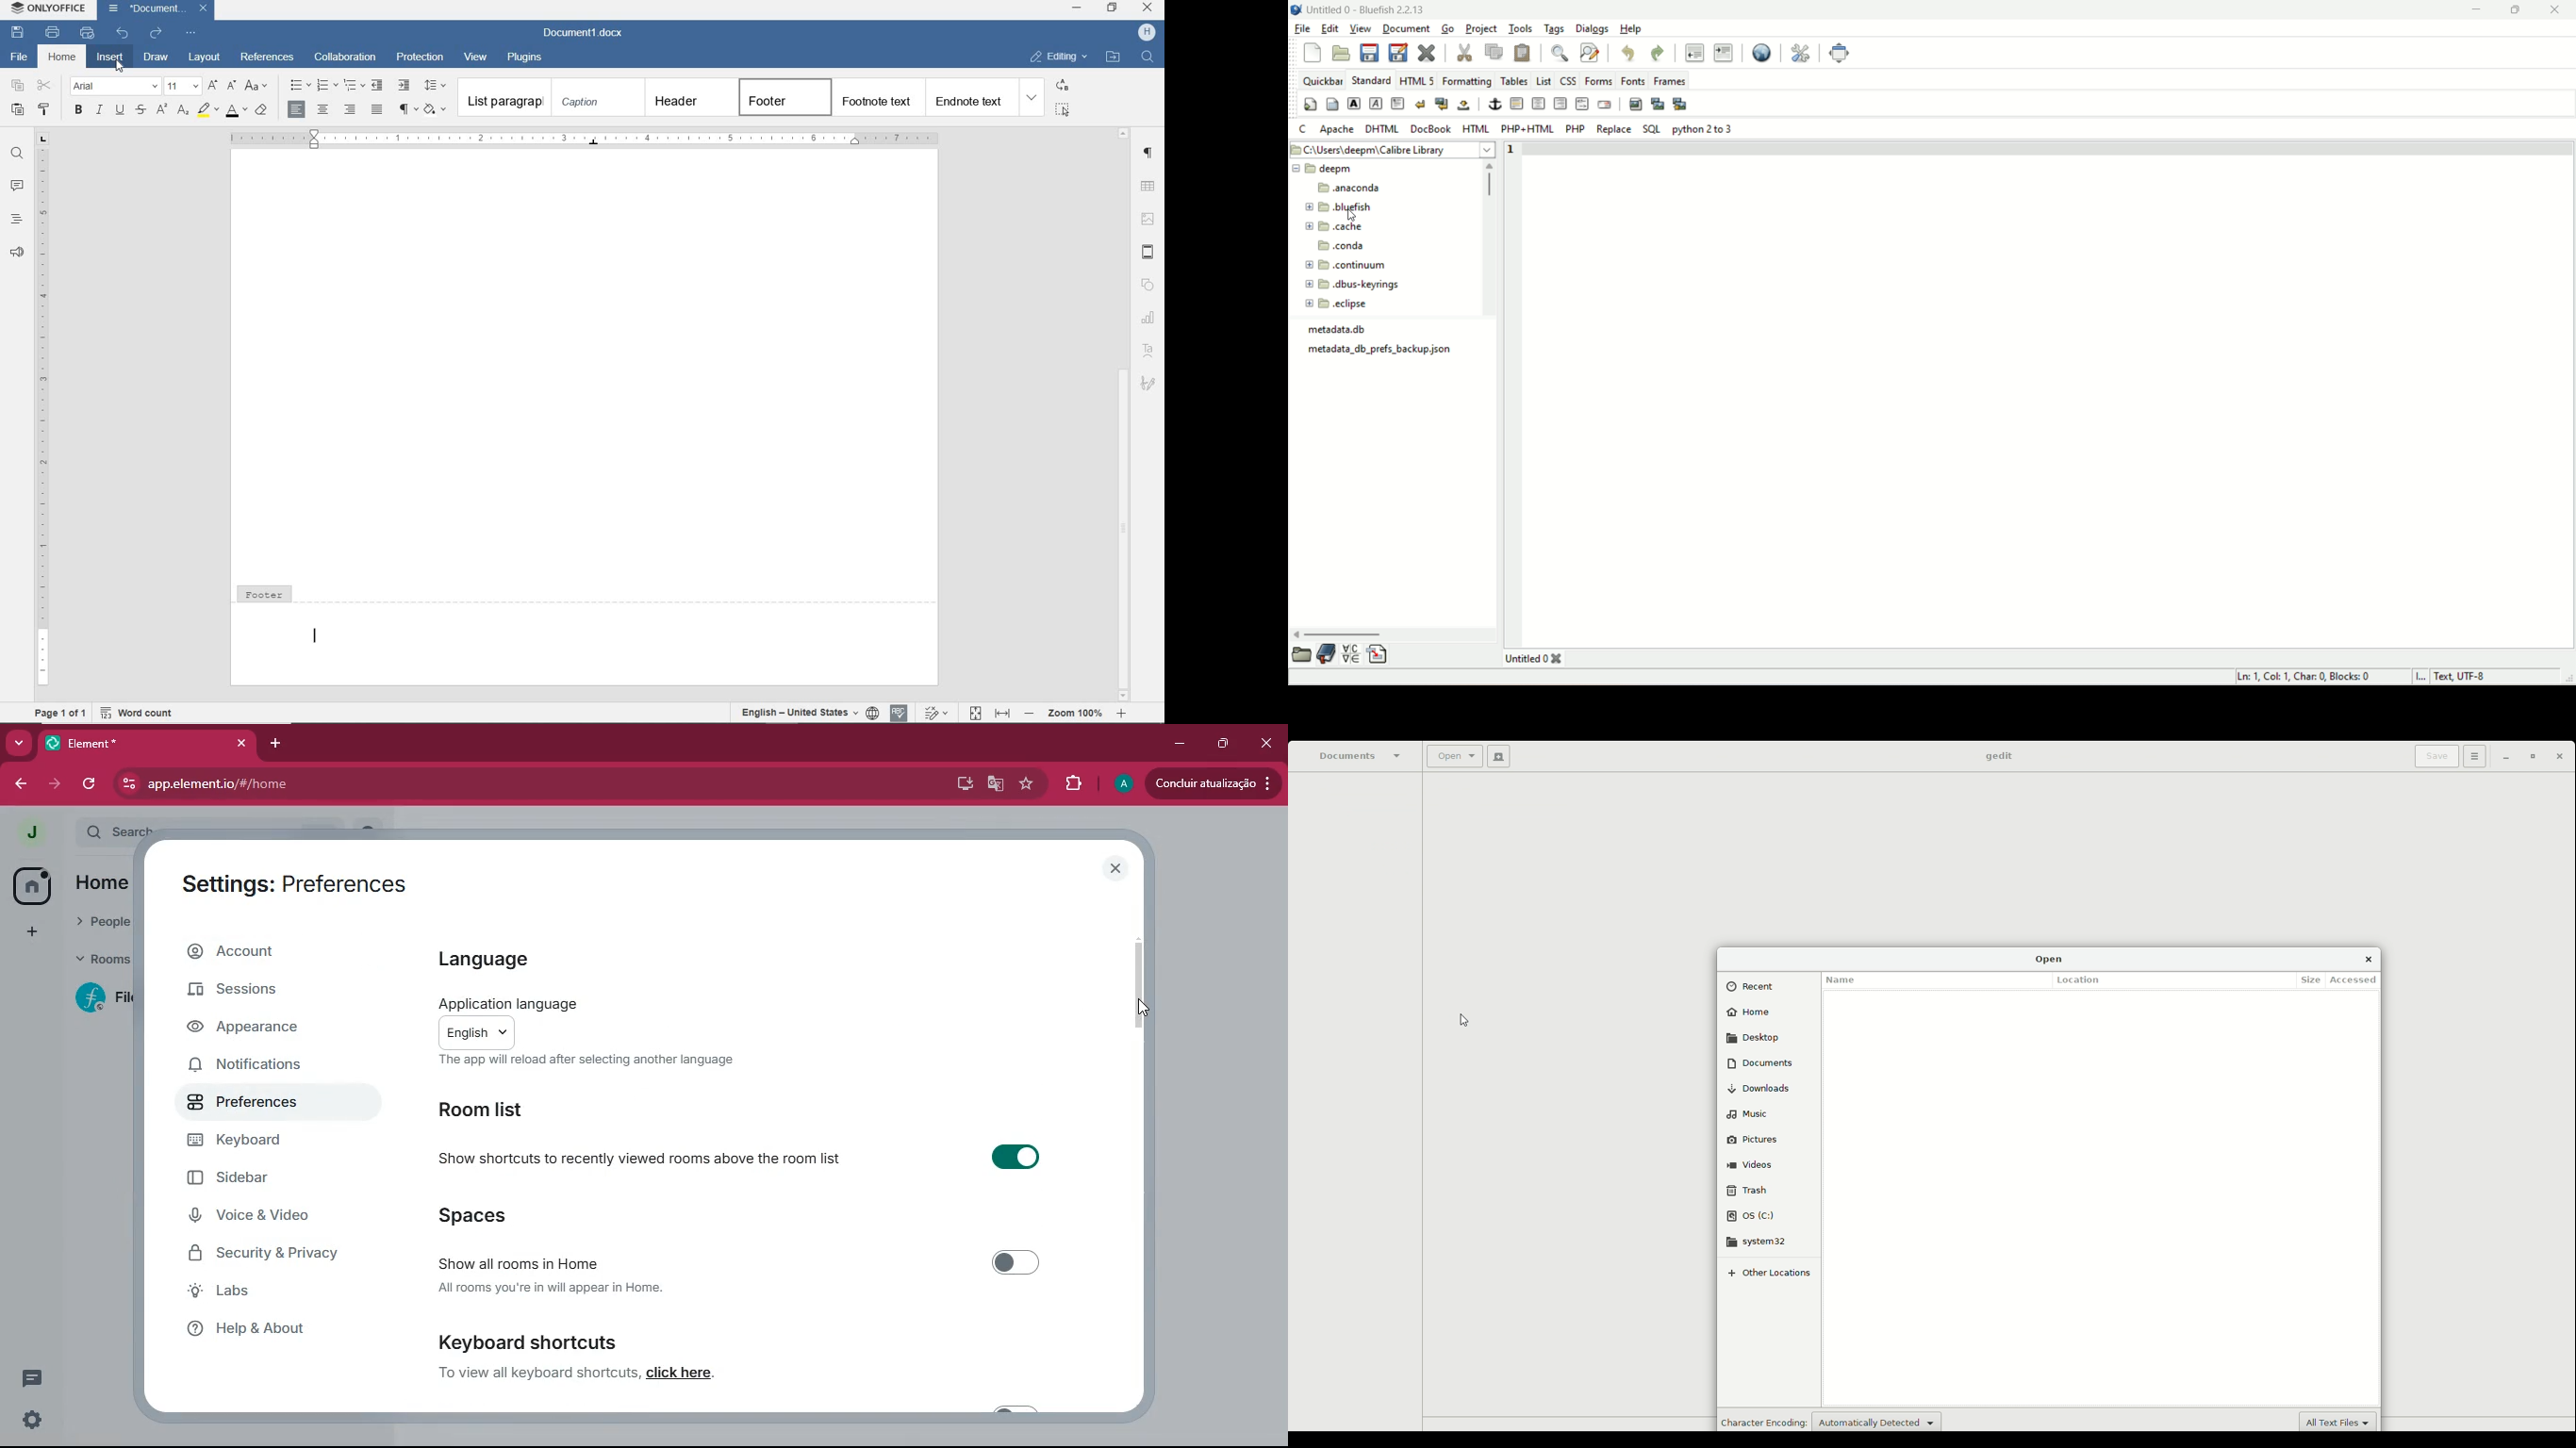 The image size is (2576, 1456). Describe the element at coordinates (1060, 58) in the screenshot. I see `editing` at that location.